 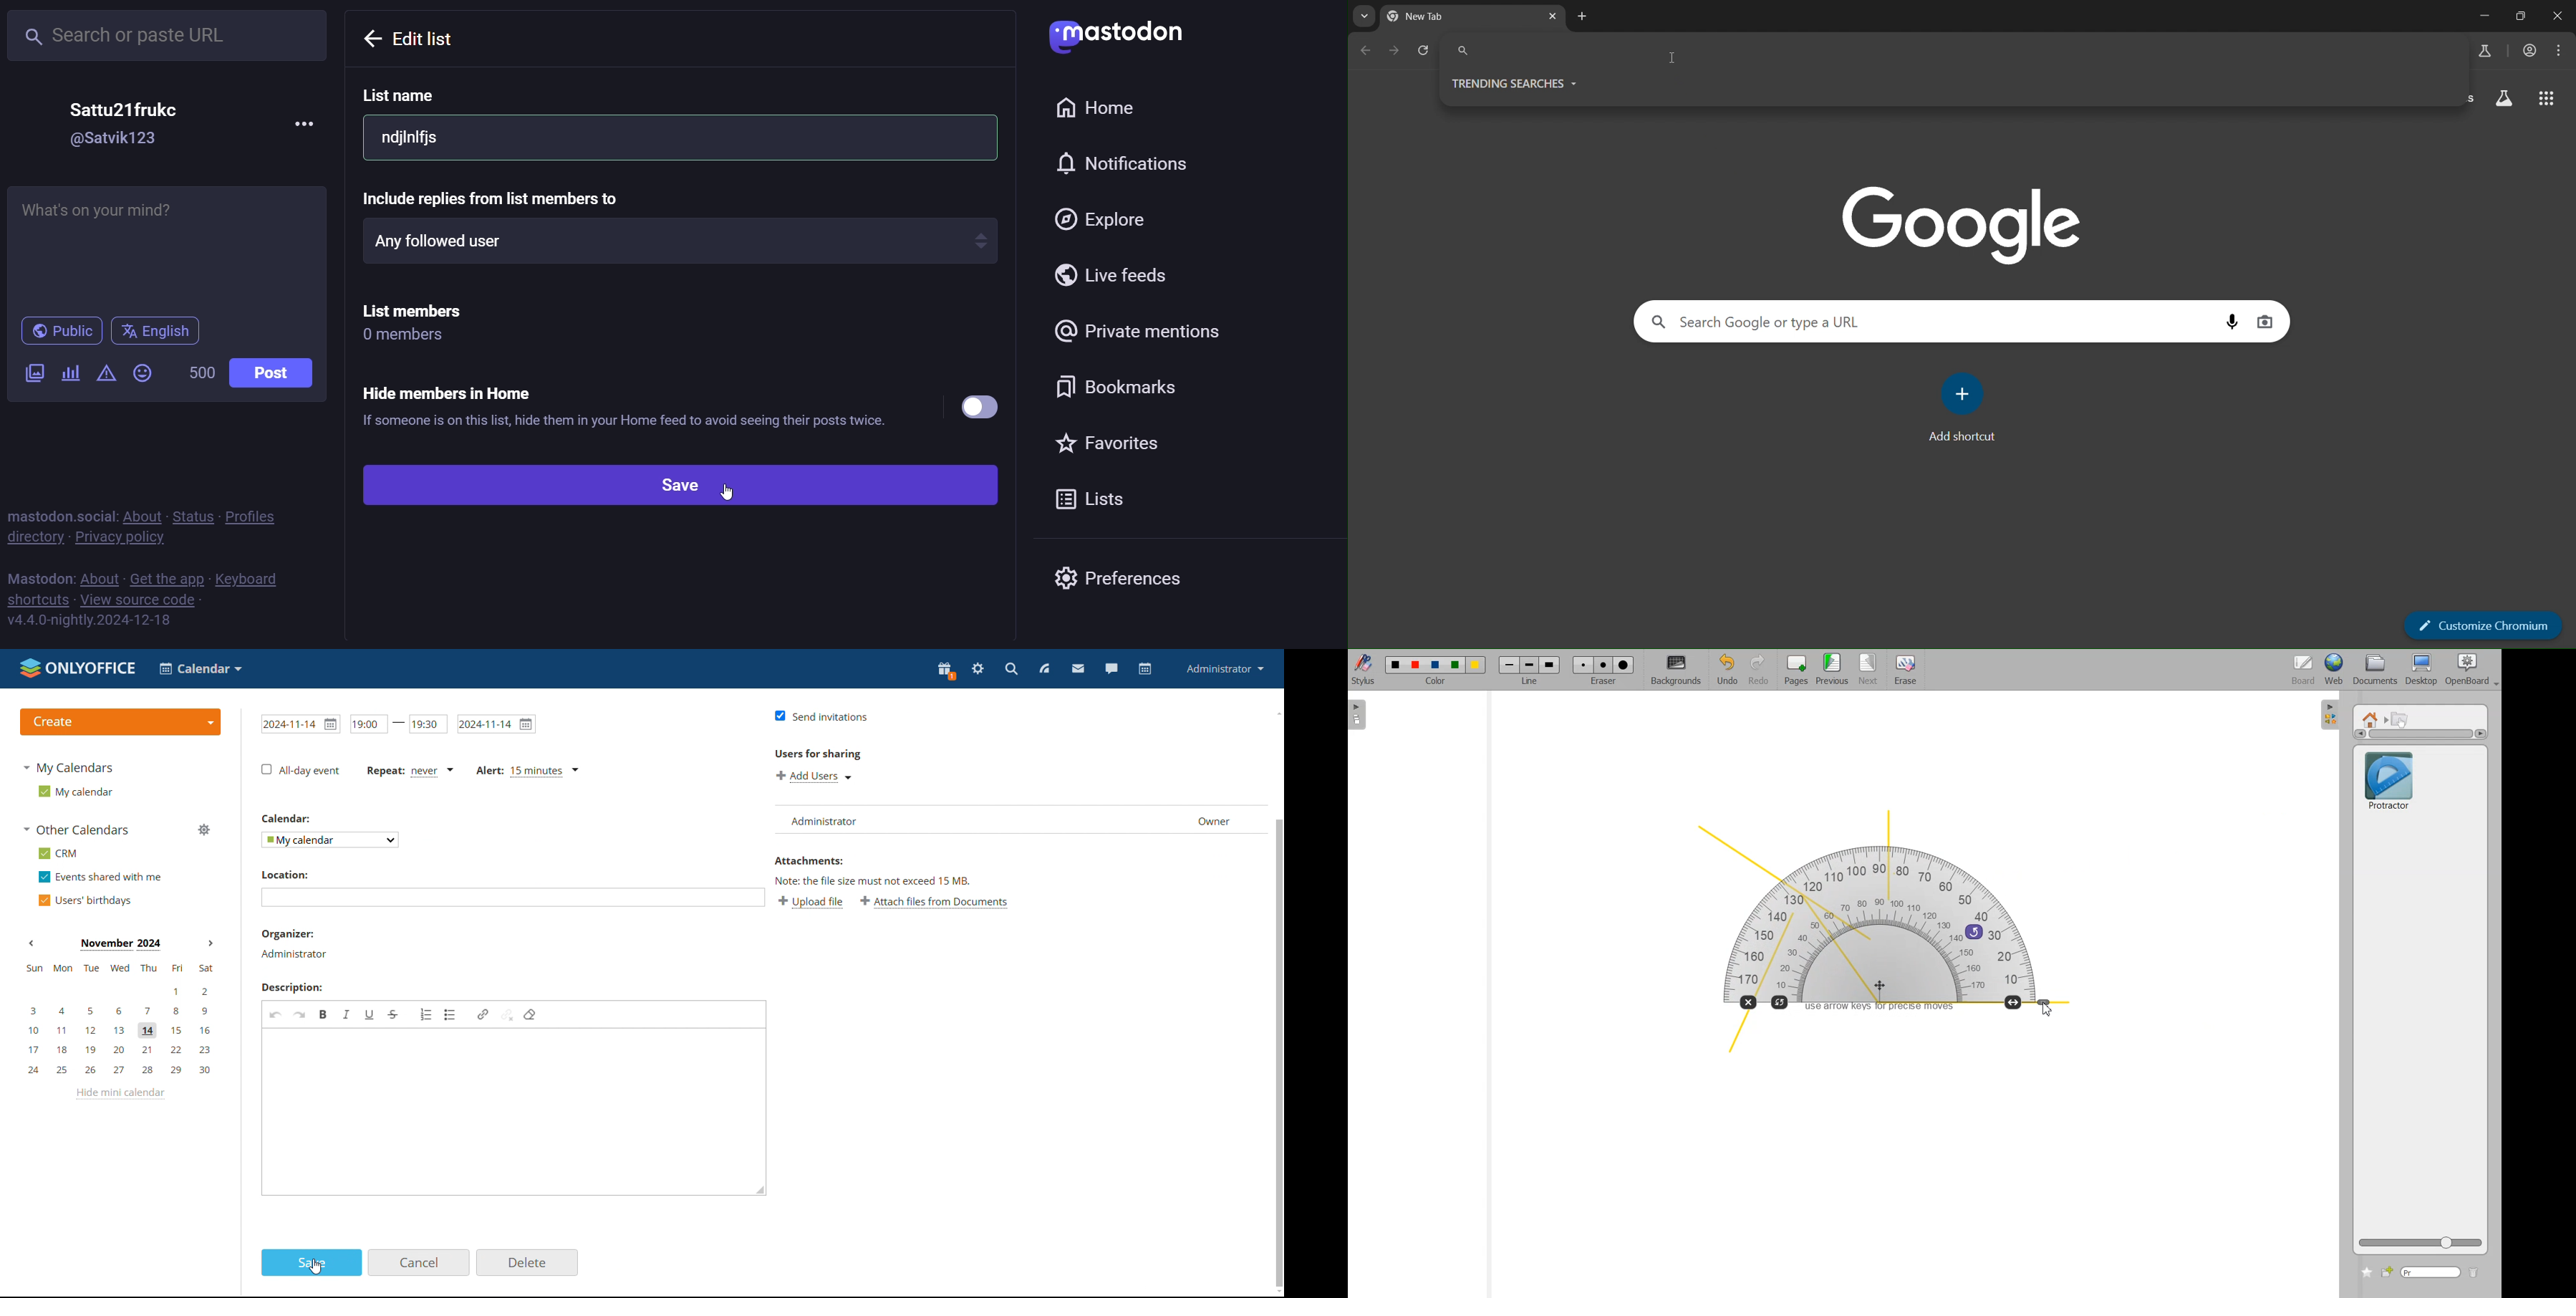 I want to click on scroll down, so click(x=1276, y=1291).